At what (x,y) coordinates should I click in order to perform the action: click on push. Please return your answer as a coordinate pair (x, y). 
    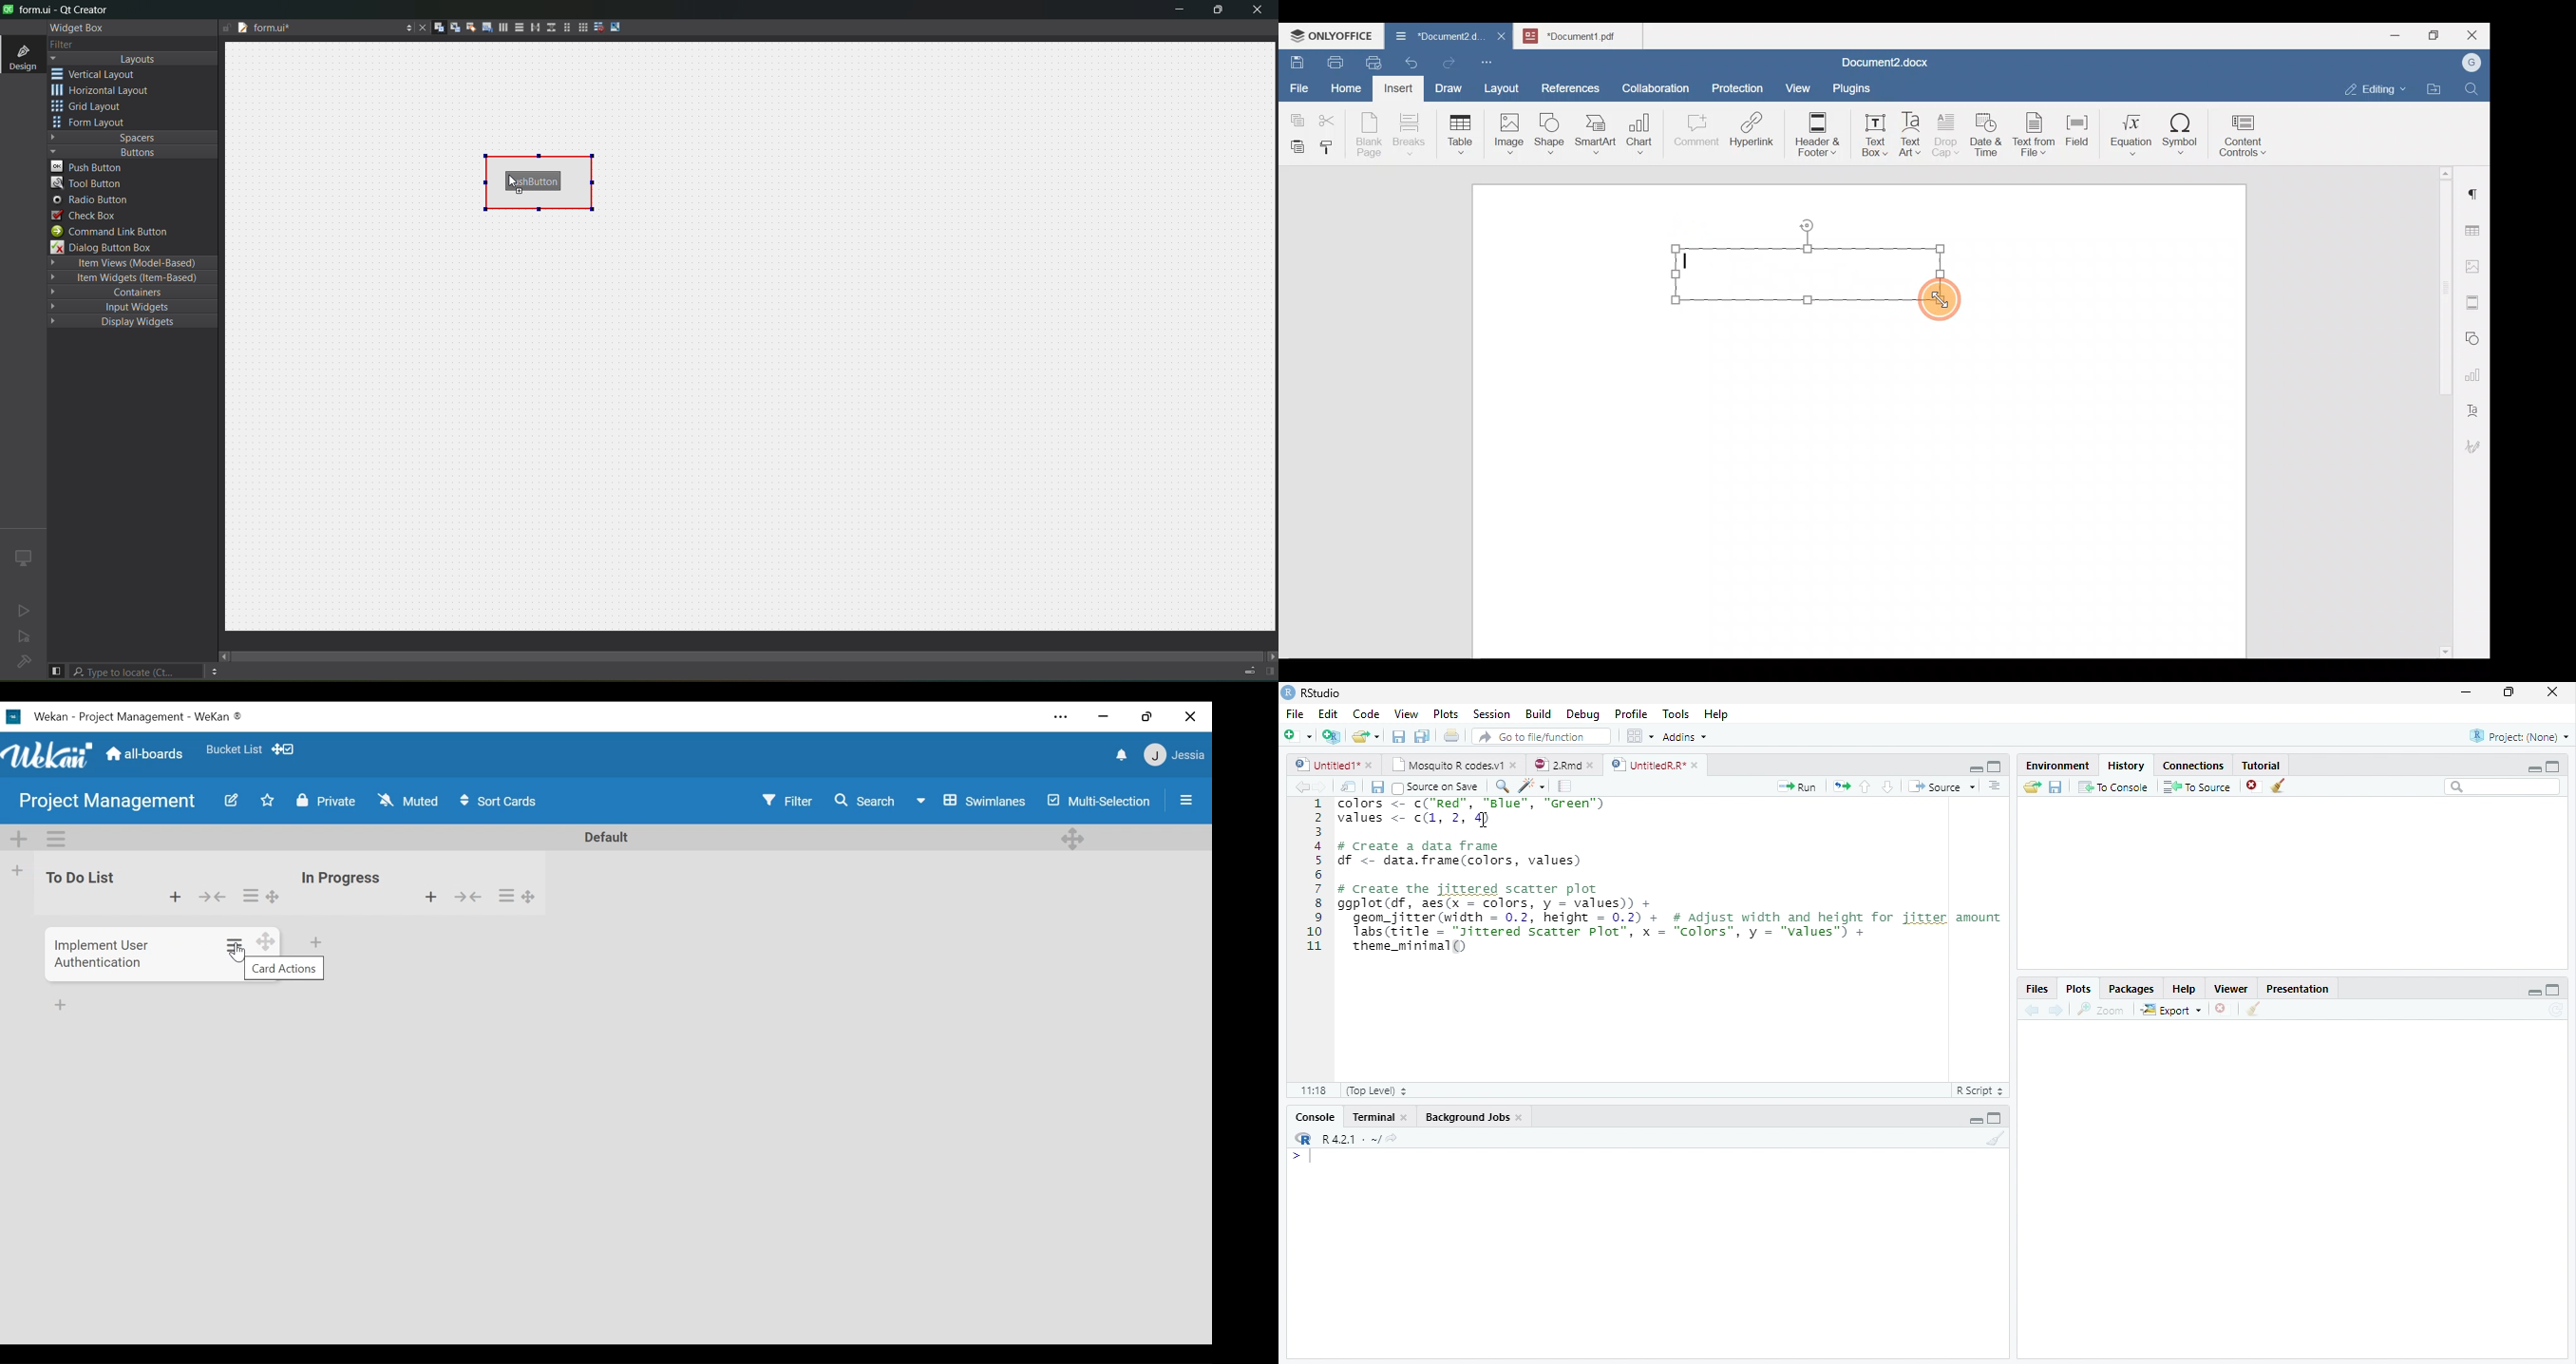
    Looking at the image, I should click on (91, 167).